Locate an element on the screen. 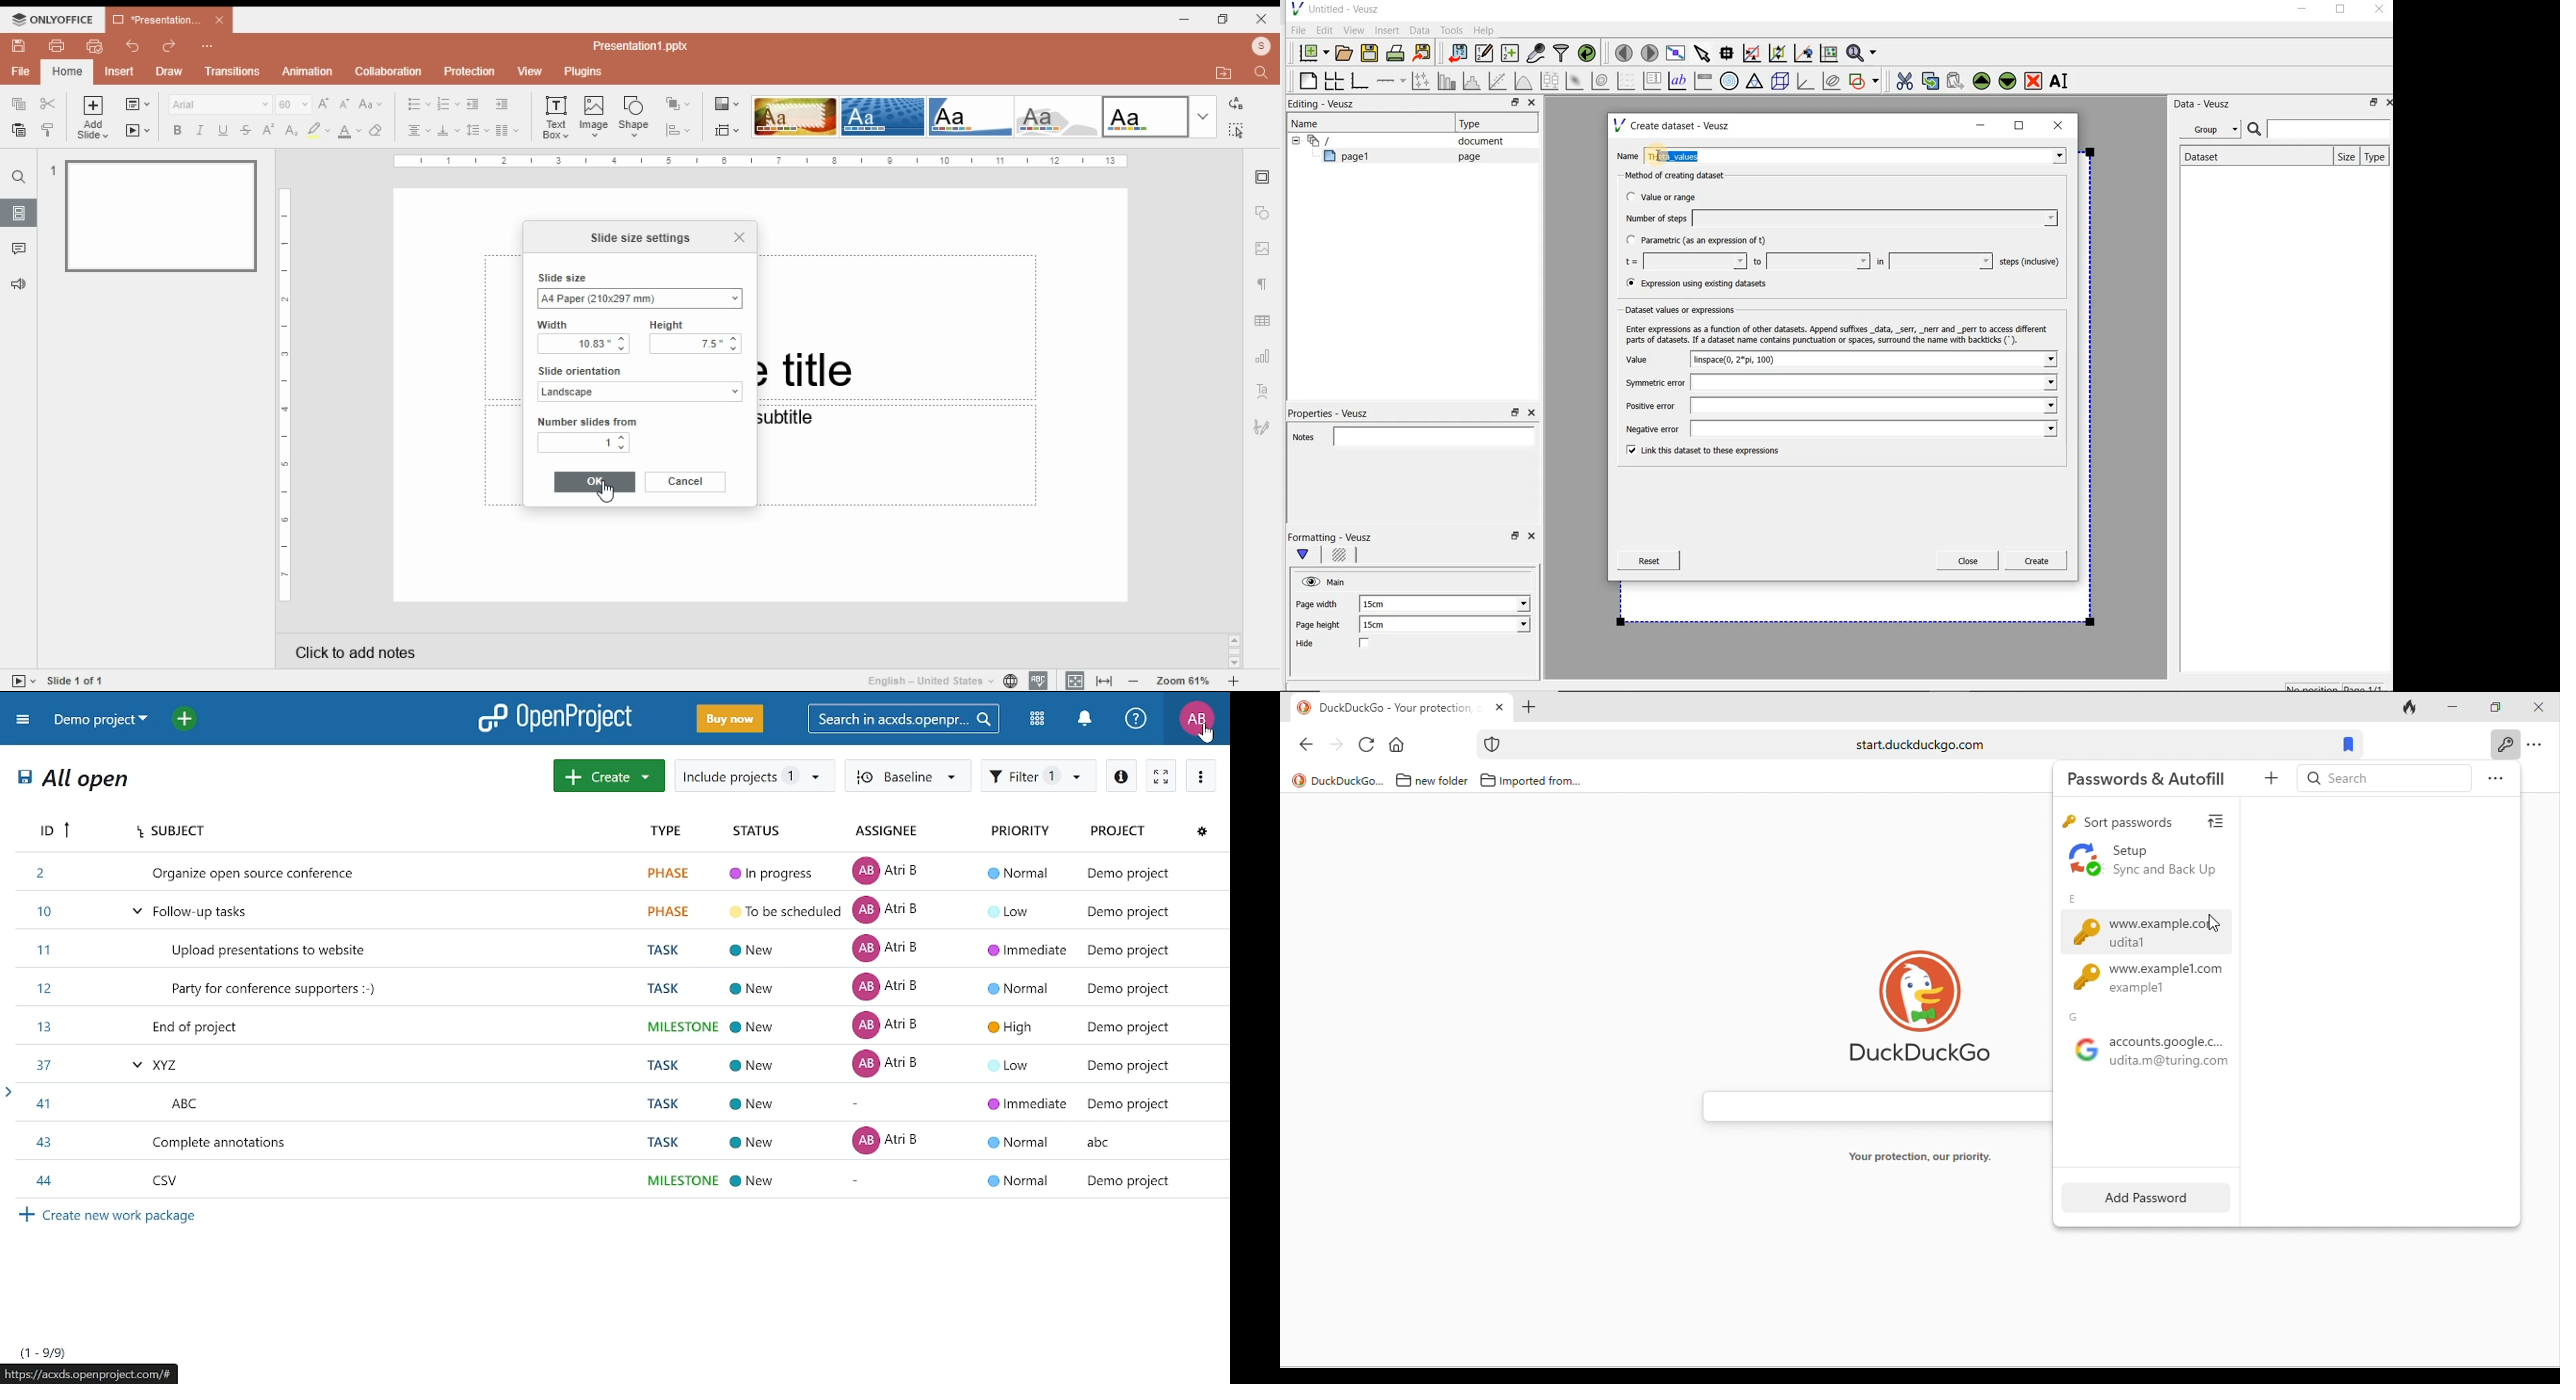  set document language is located at coordinates (1010, 680).